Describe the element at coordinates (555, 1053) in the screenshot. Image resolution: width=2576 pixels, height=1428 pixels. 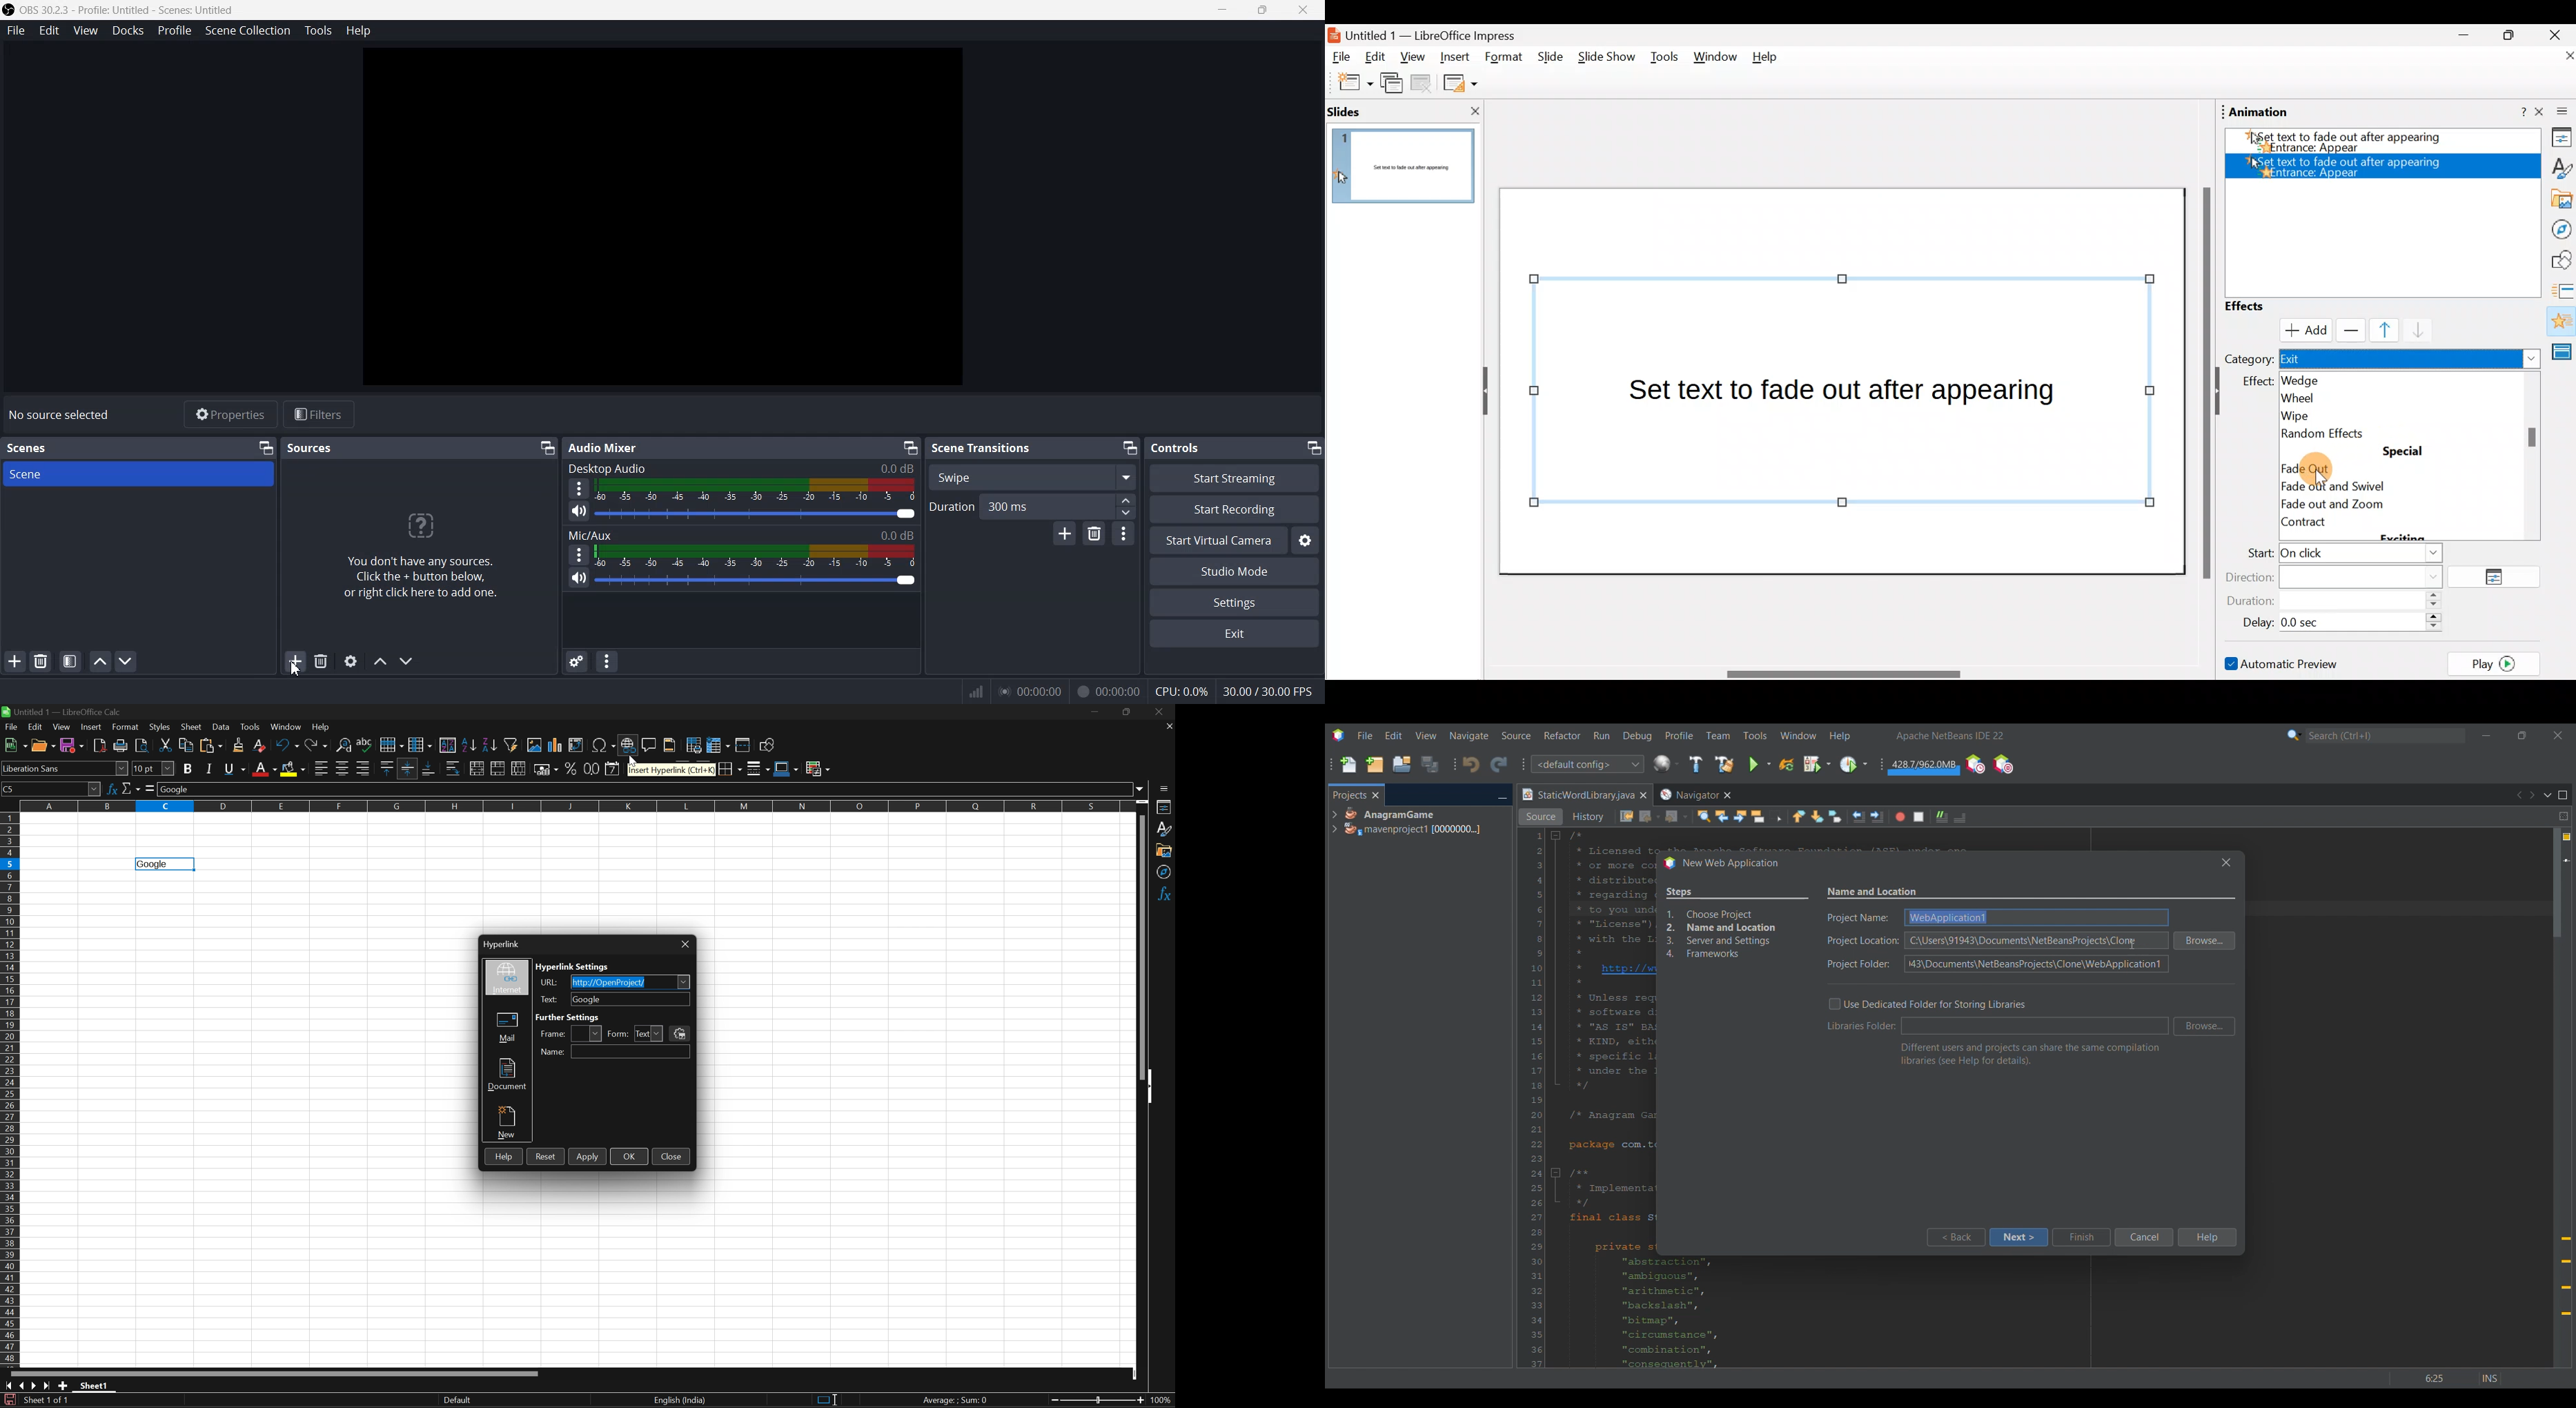
I see `Name:` at that location.